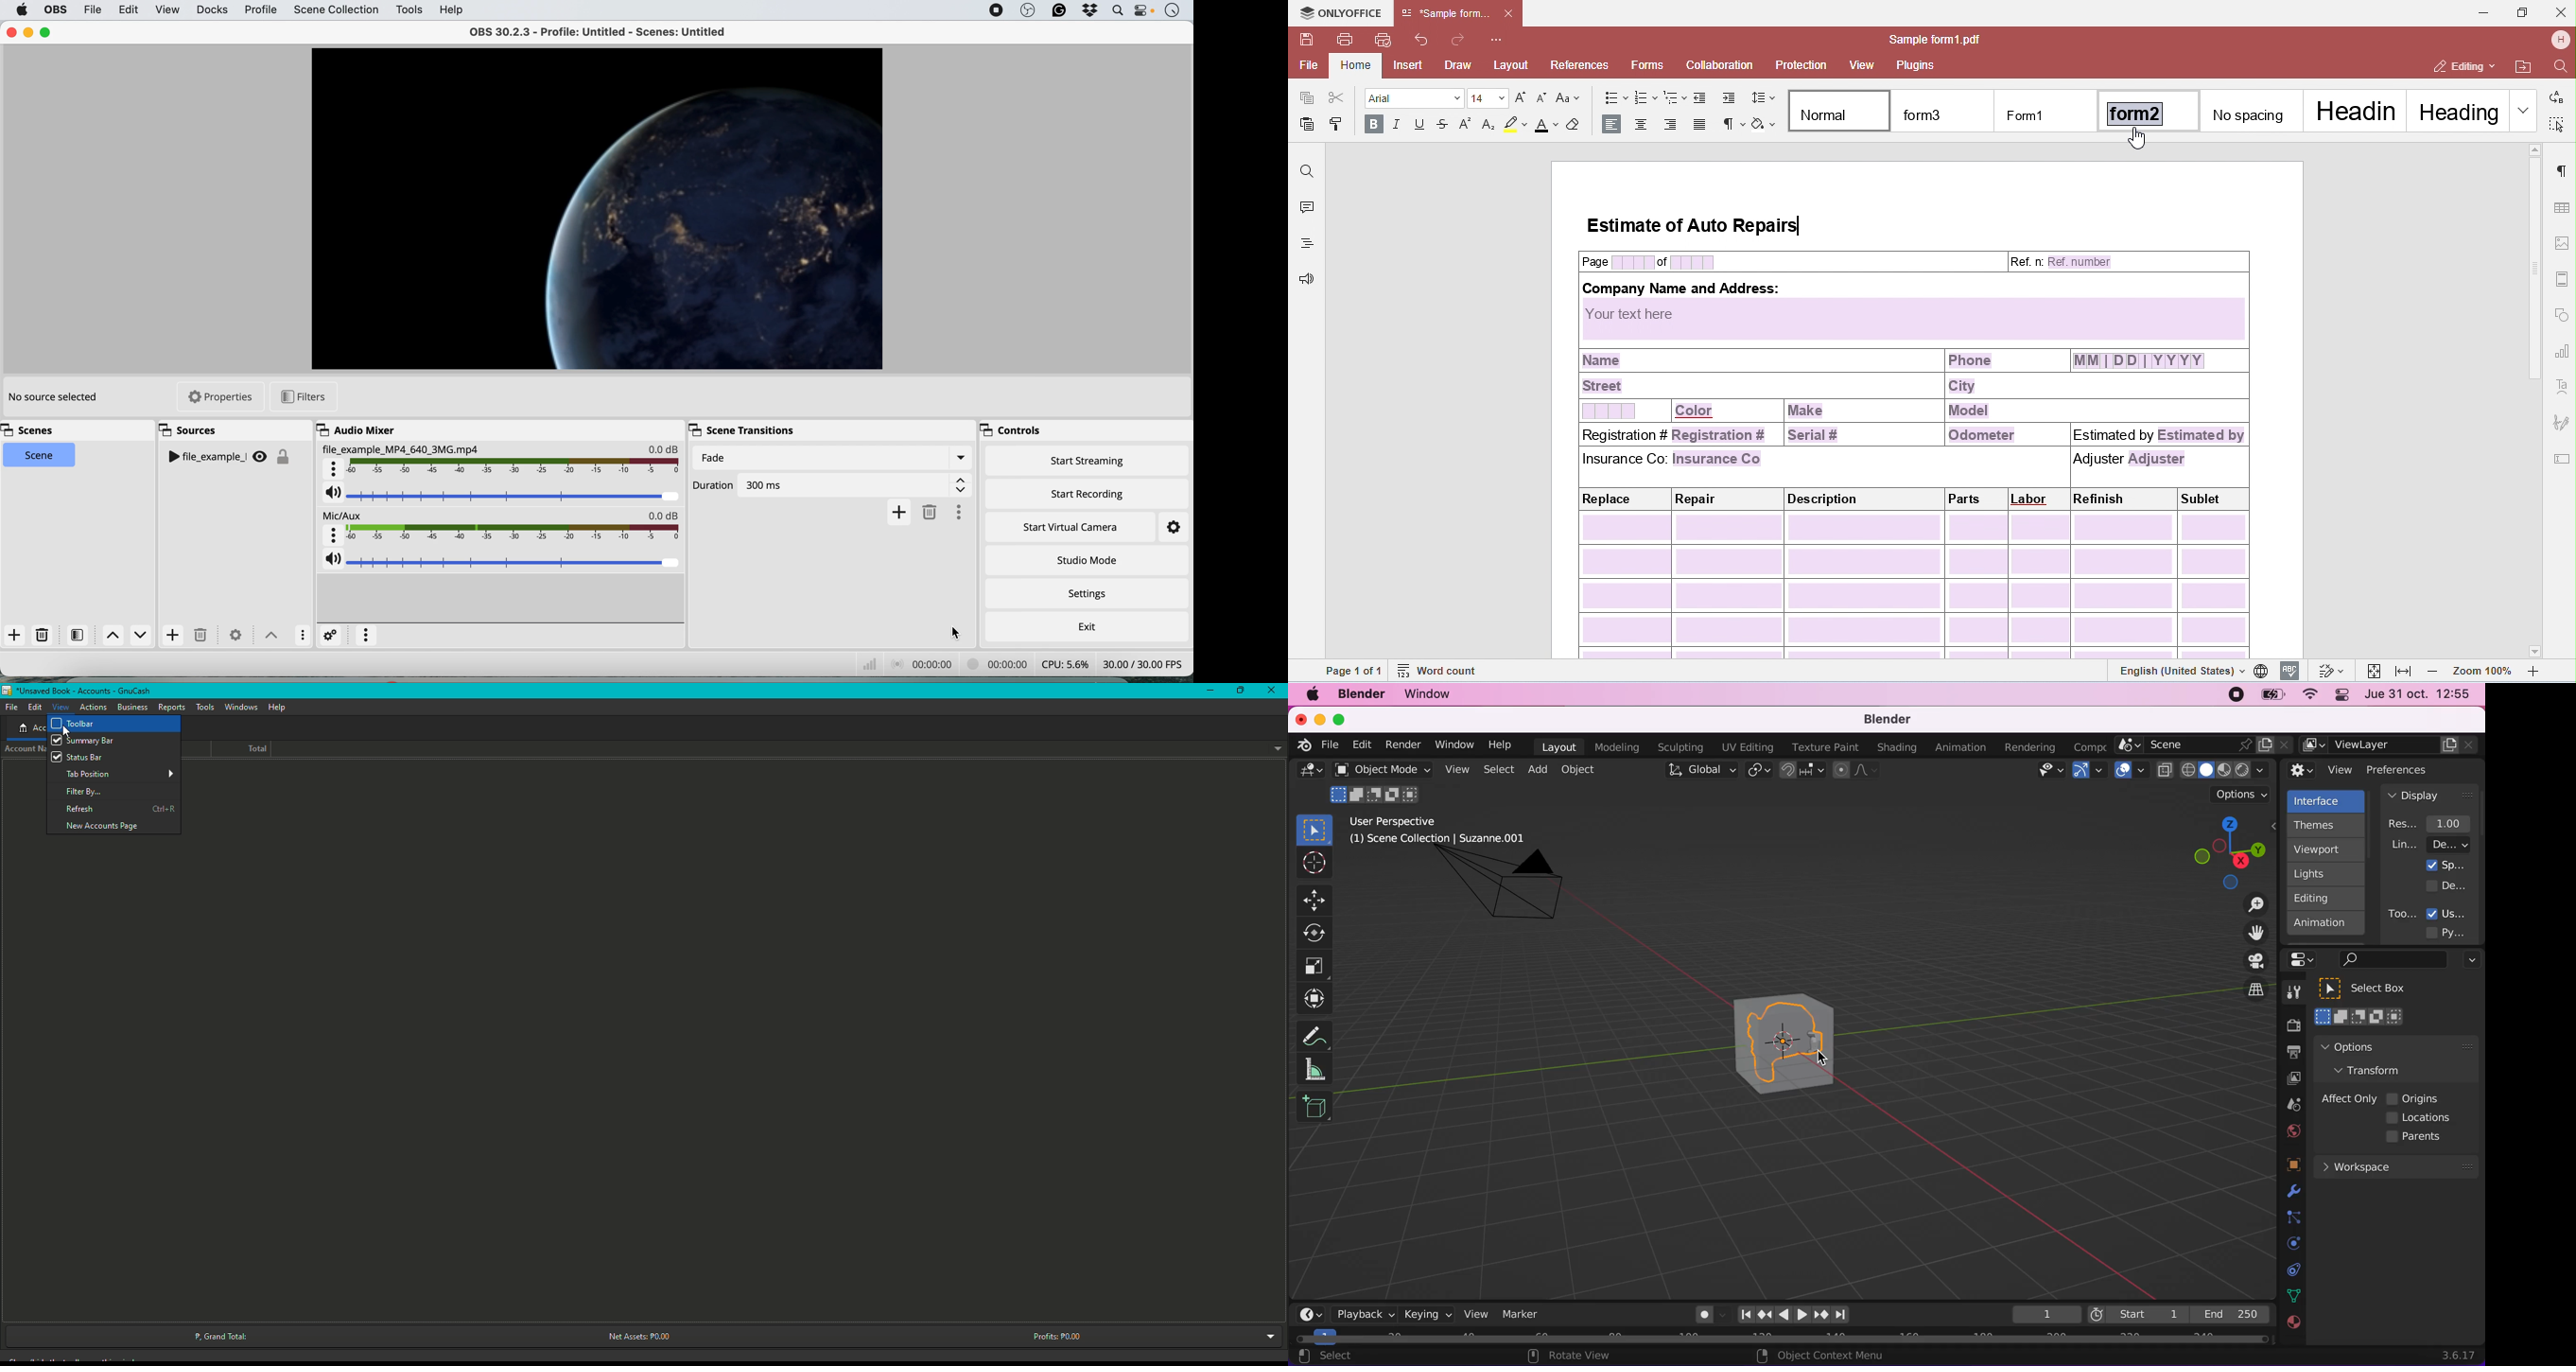  I want to click on keying, so click(1426, 1314).